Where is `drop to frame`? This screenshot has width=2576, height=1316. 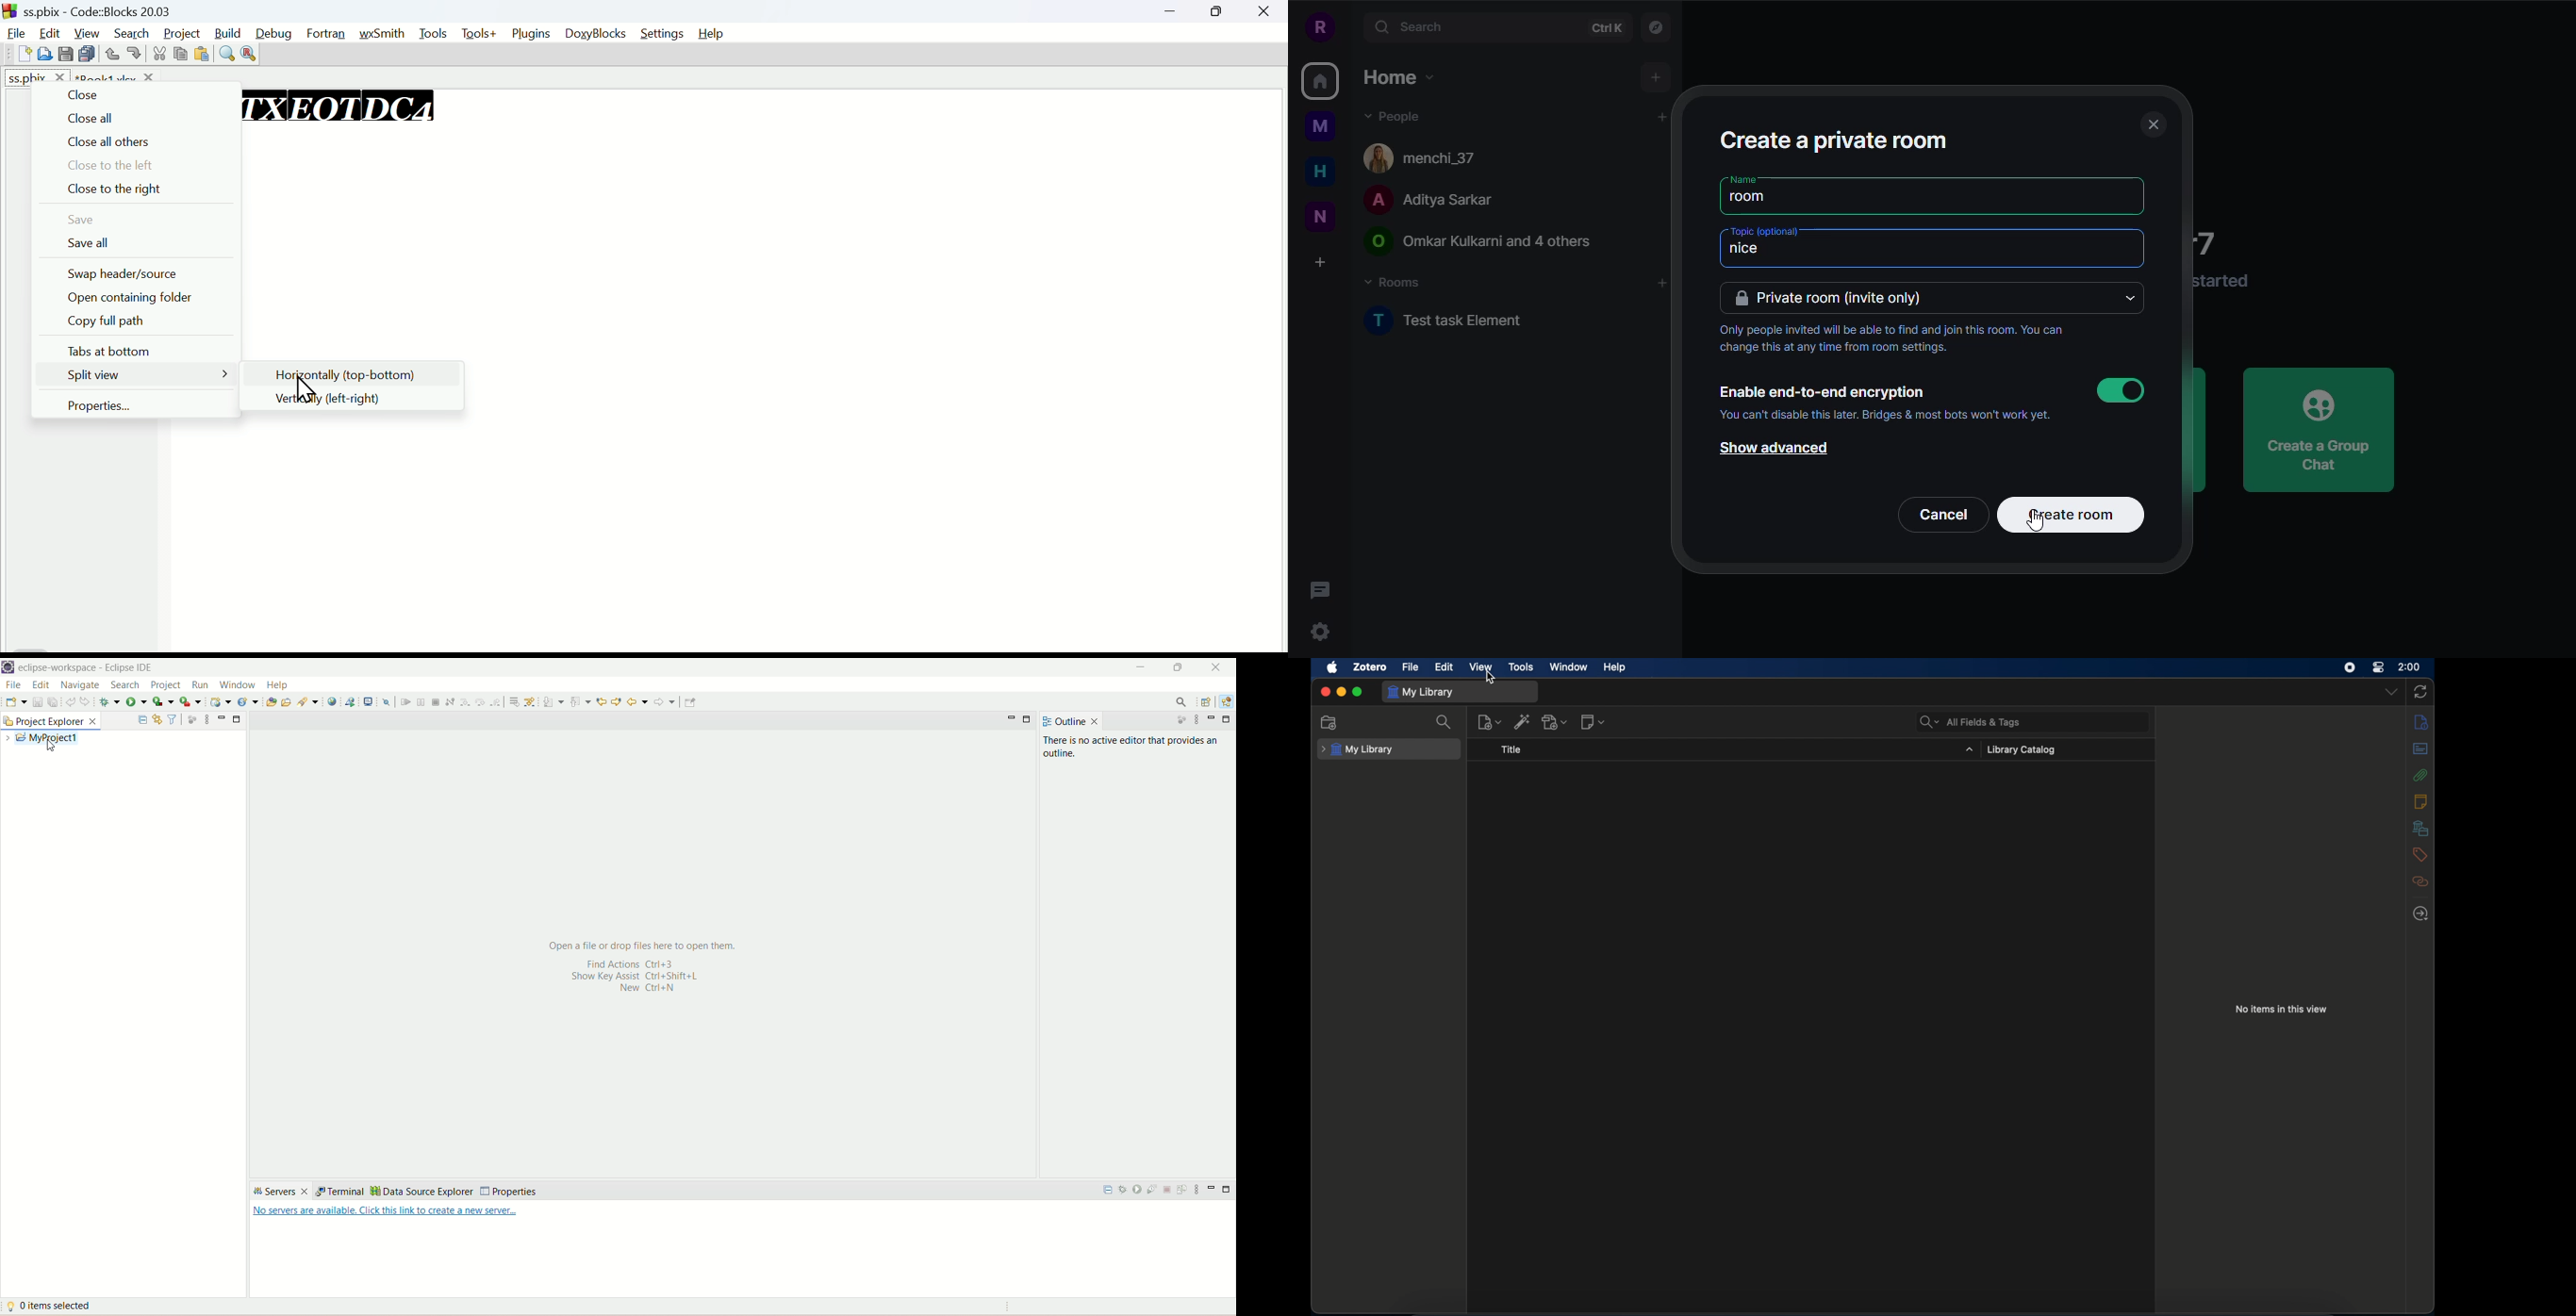 drop to frame is located at coordinates (515, 702).